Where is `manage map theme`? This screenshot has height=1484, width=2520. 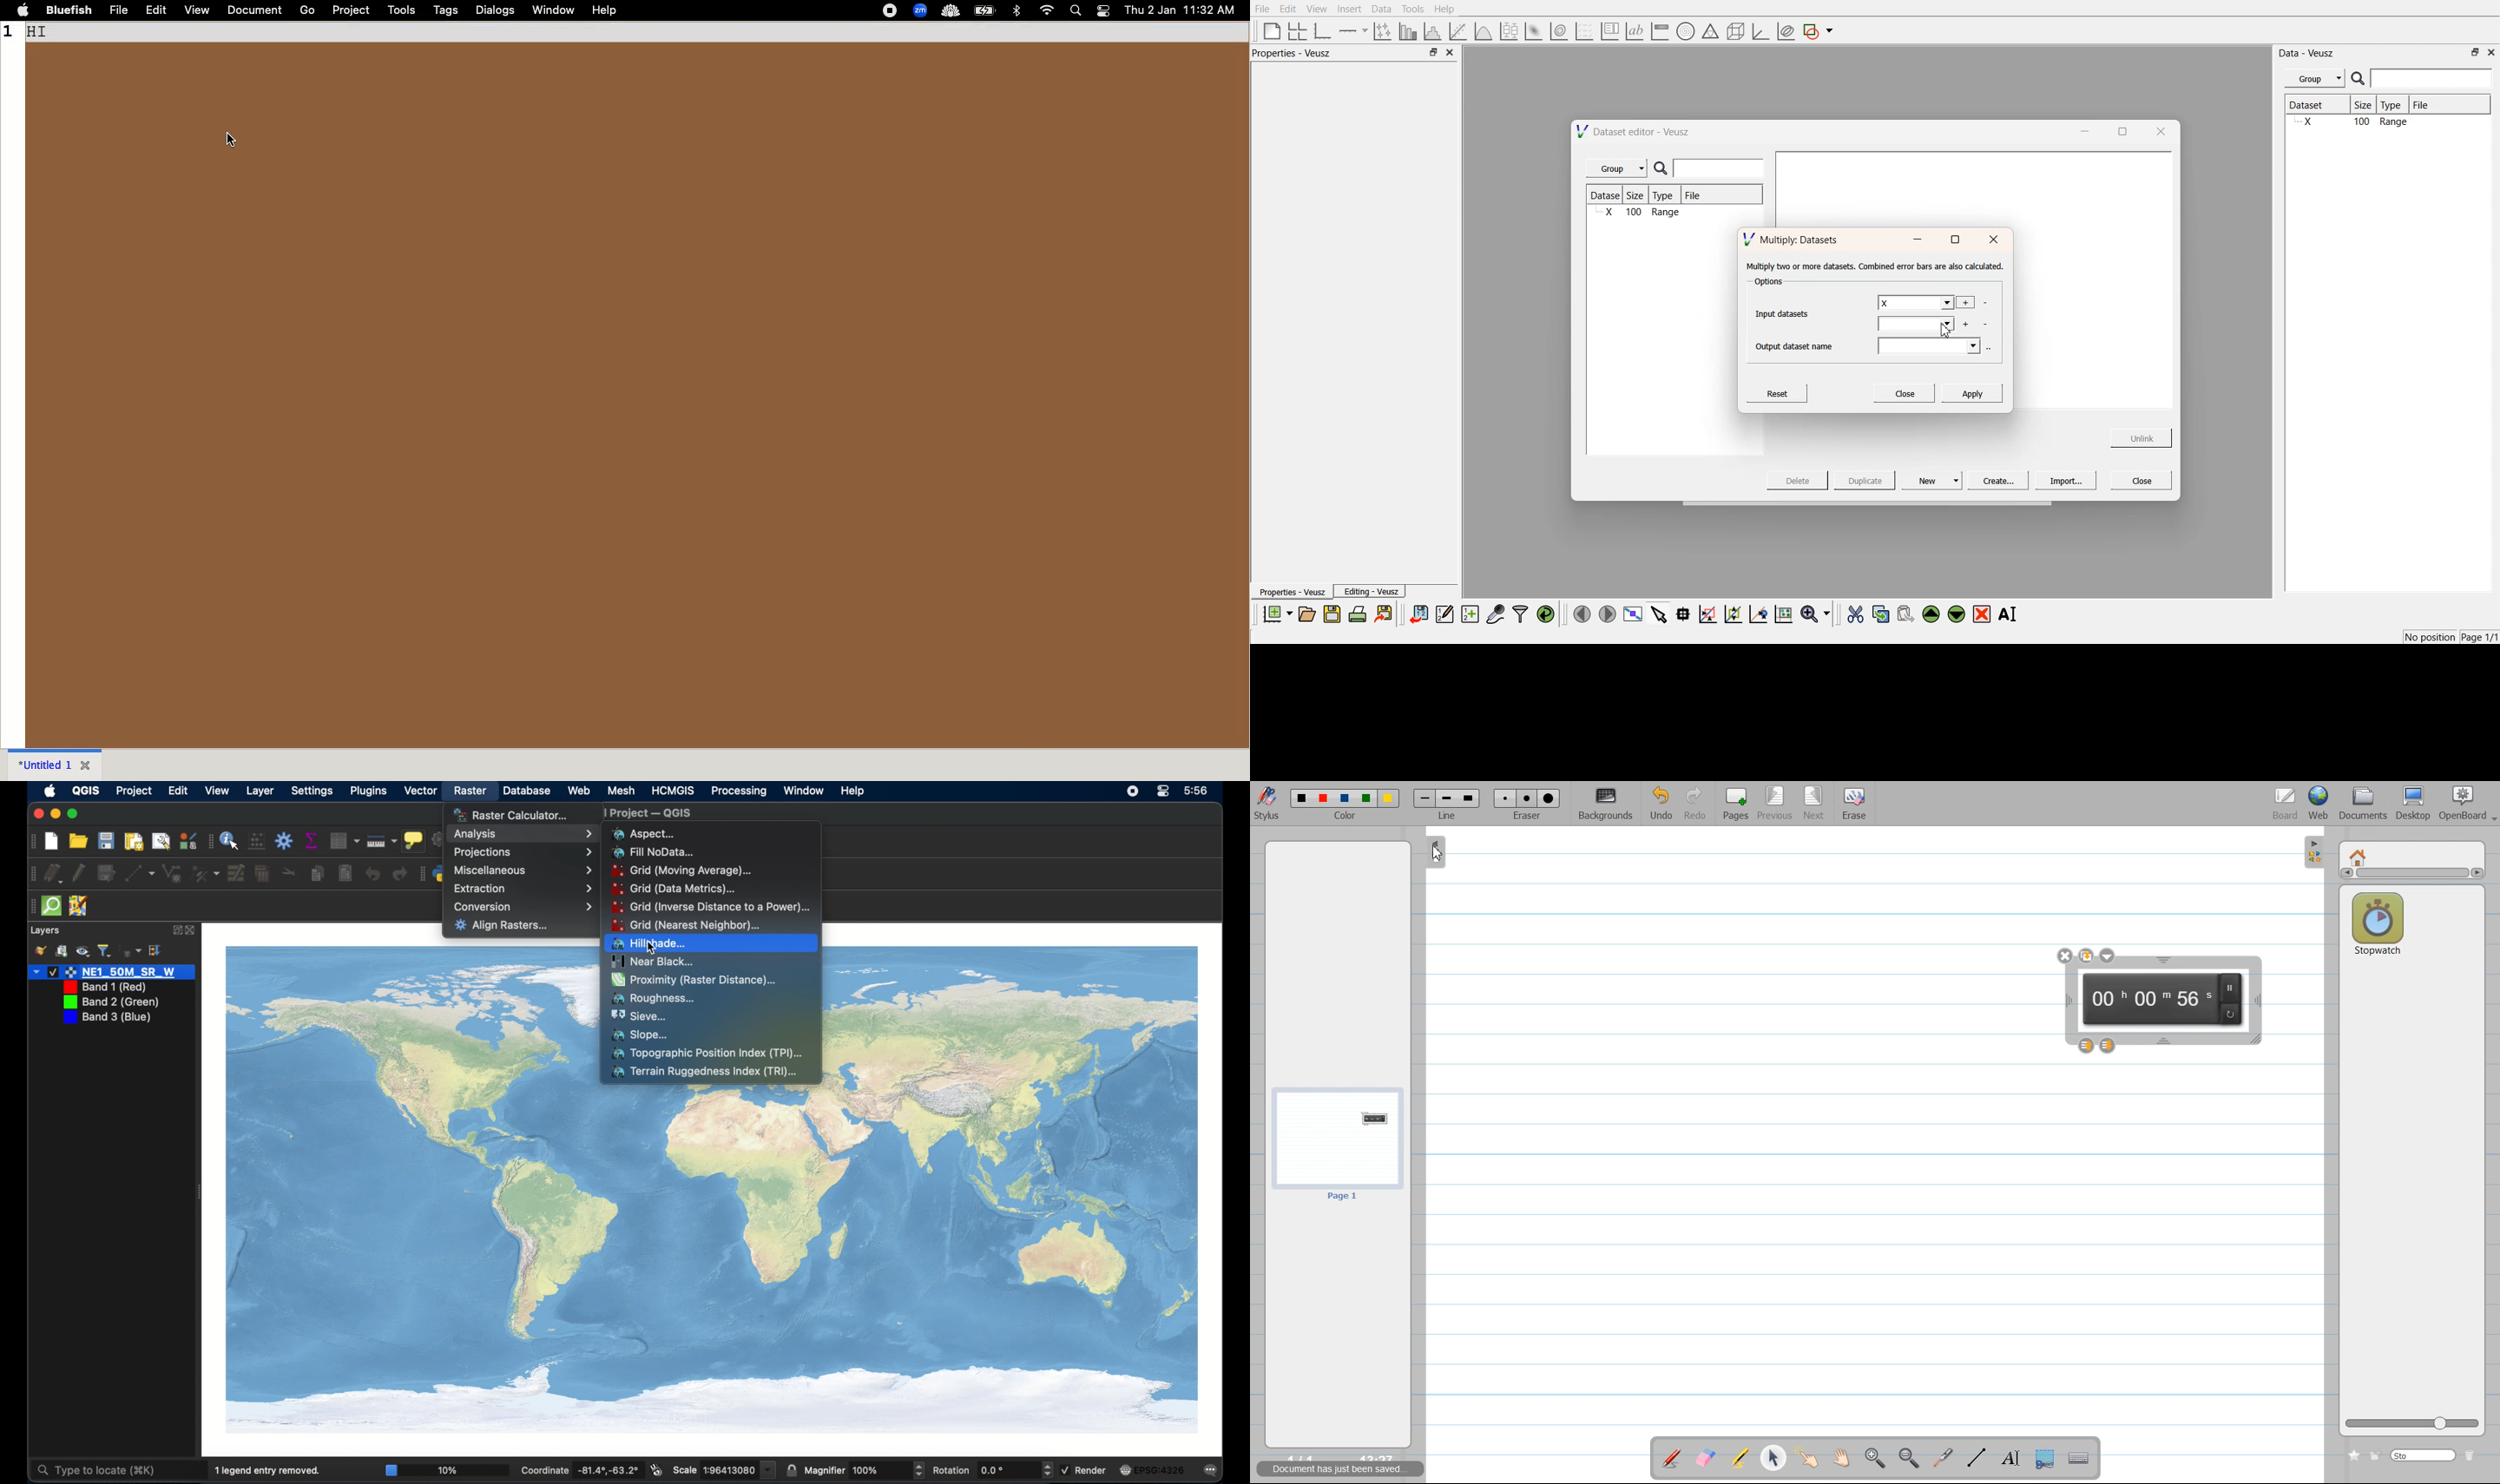 manage map theme is located at coordinates (83, 952).